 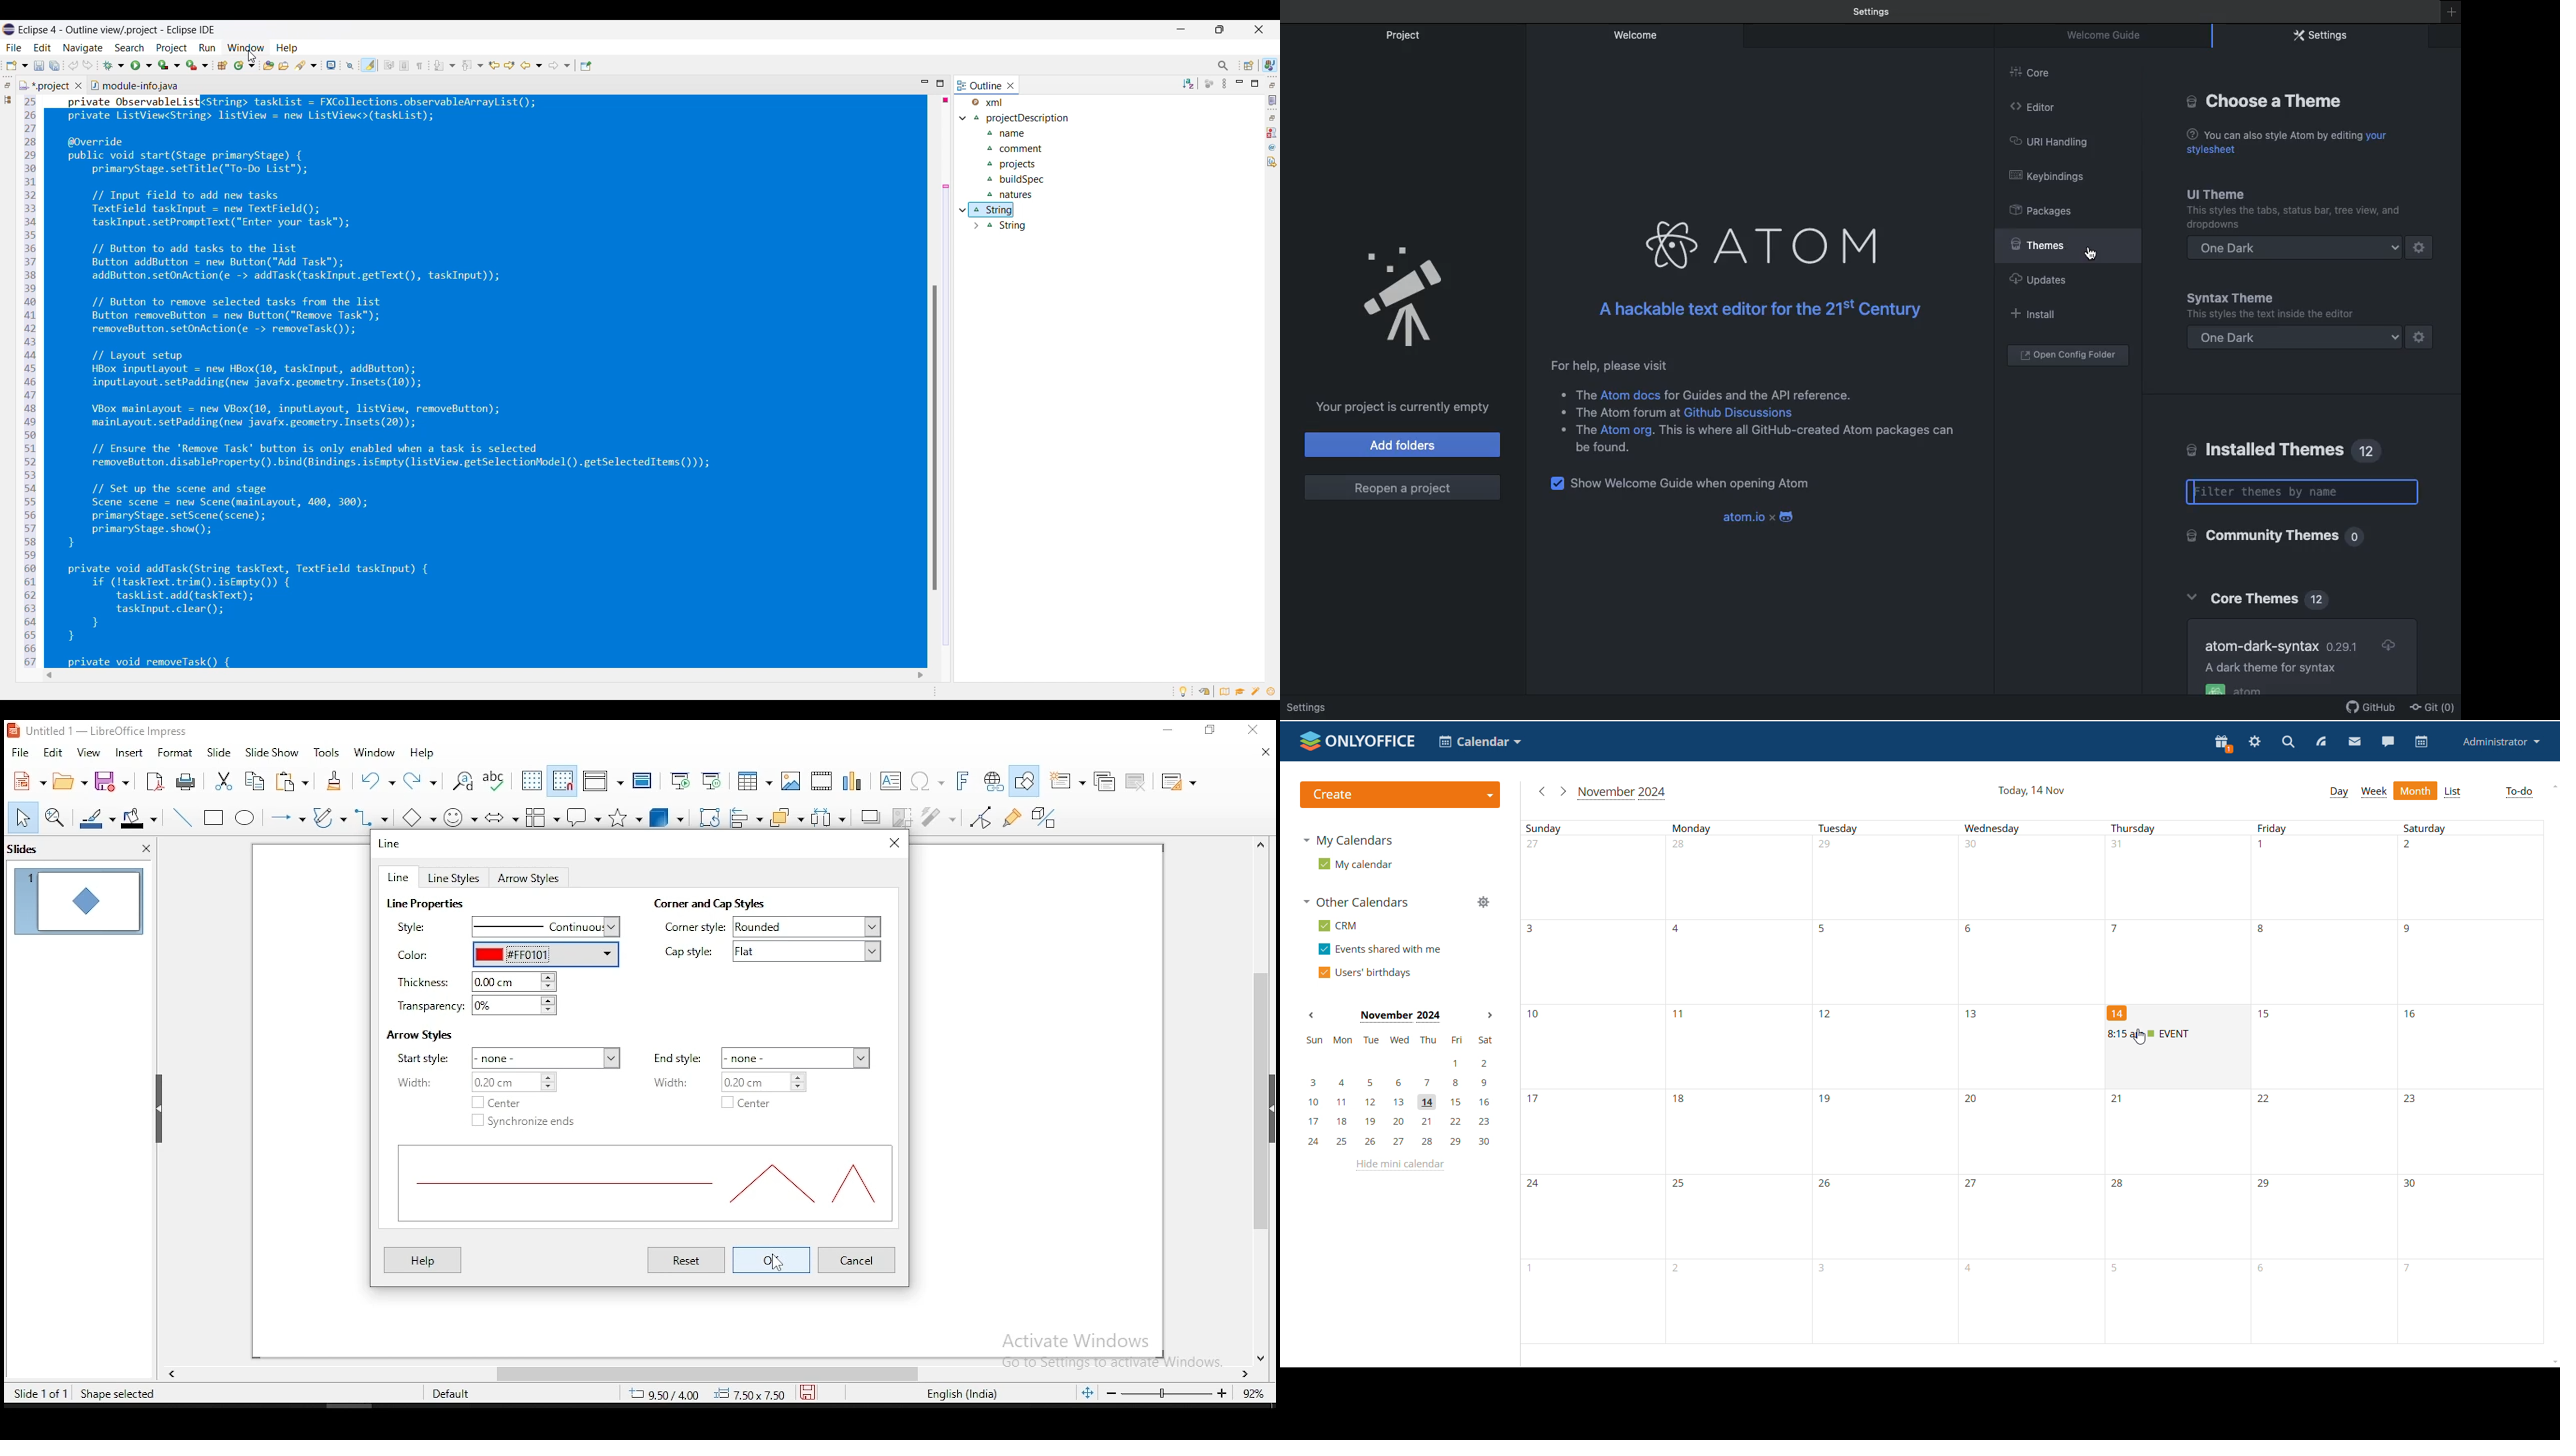 What do you see at coordinates (179, 751) in the screenshot?
I see `format` at bounding box center [179, 751].